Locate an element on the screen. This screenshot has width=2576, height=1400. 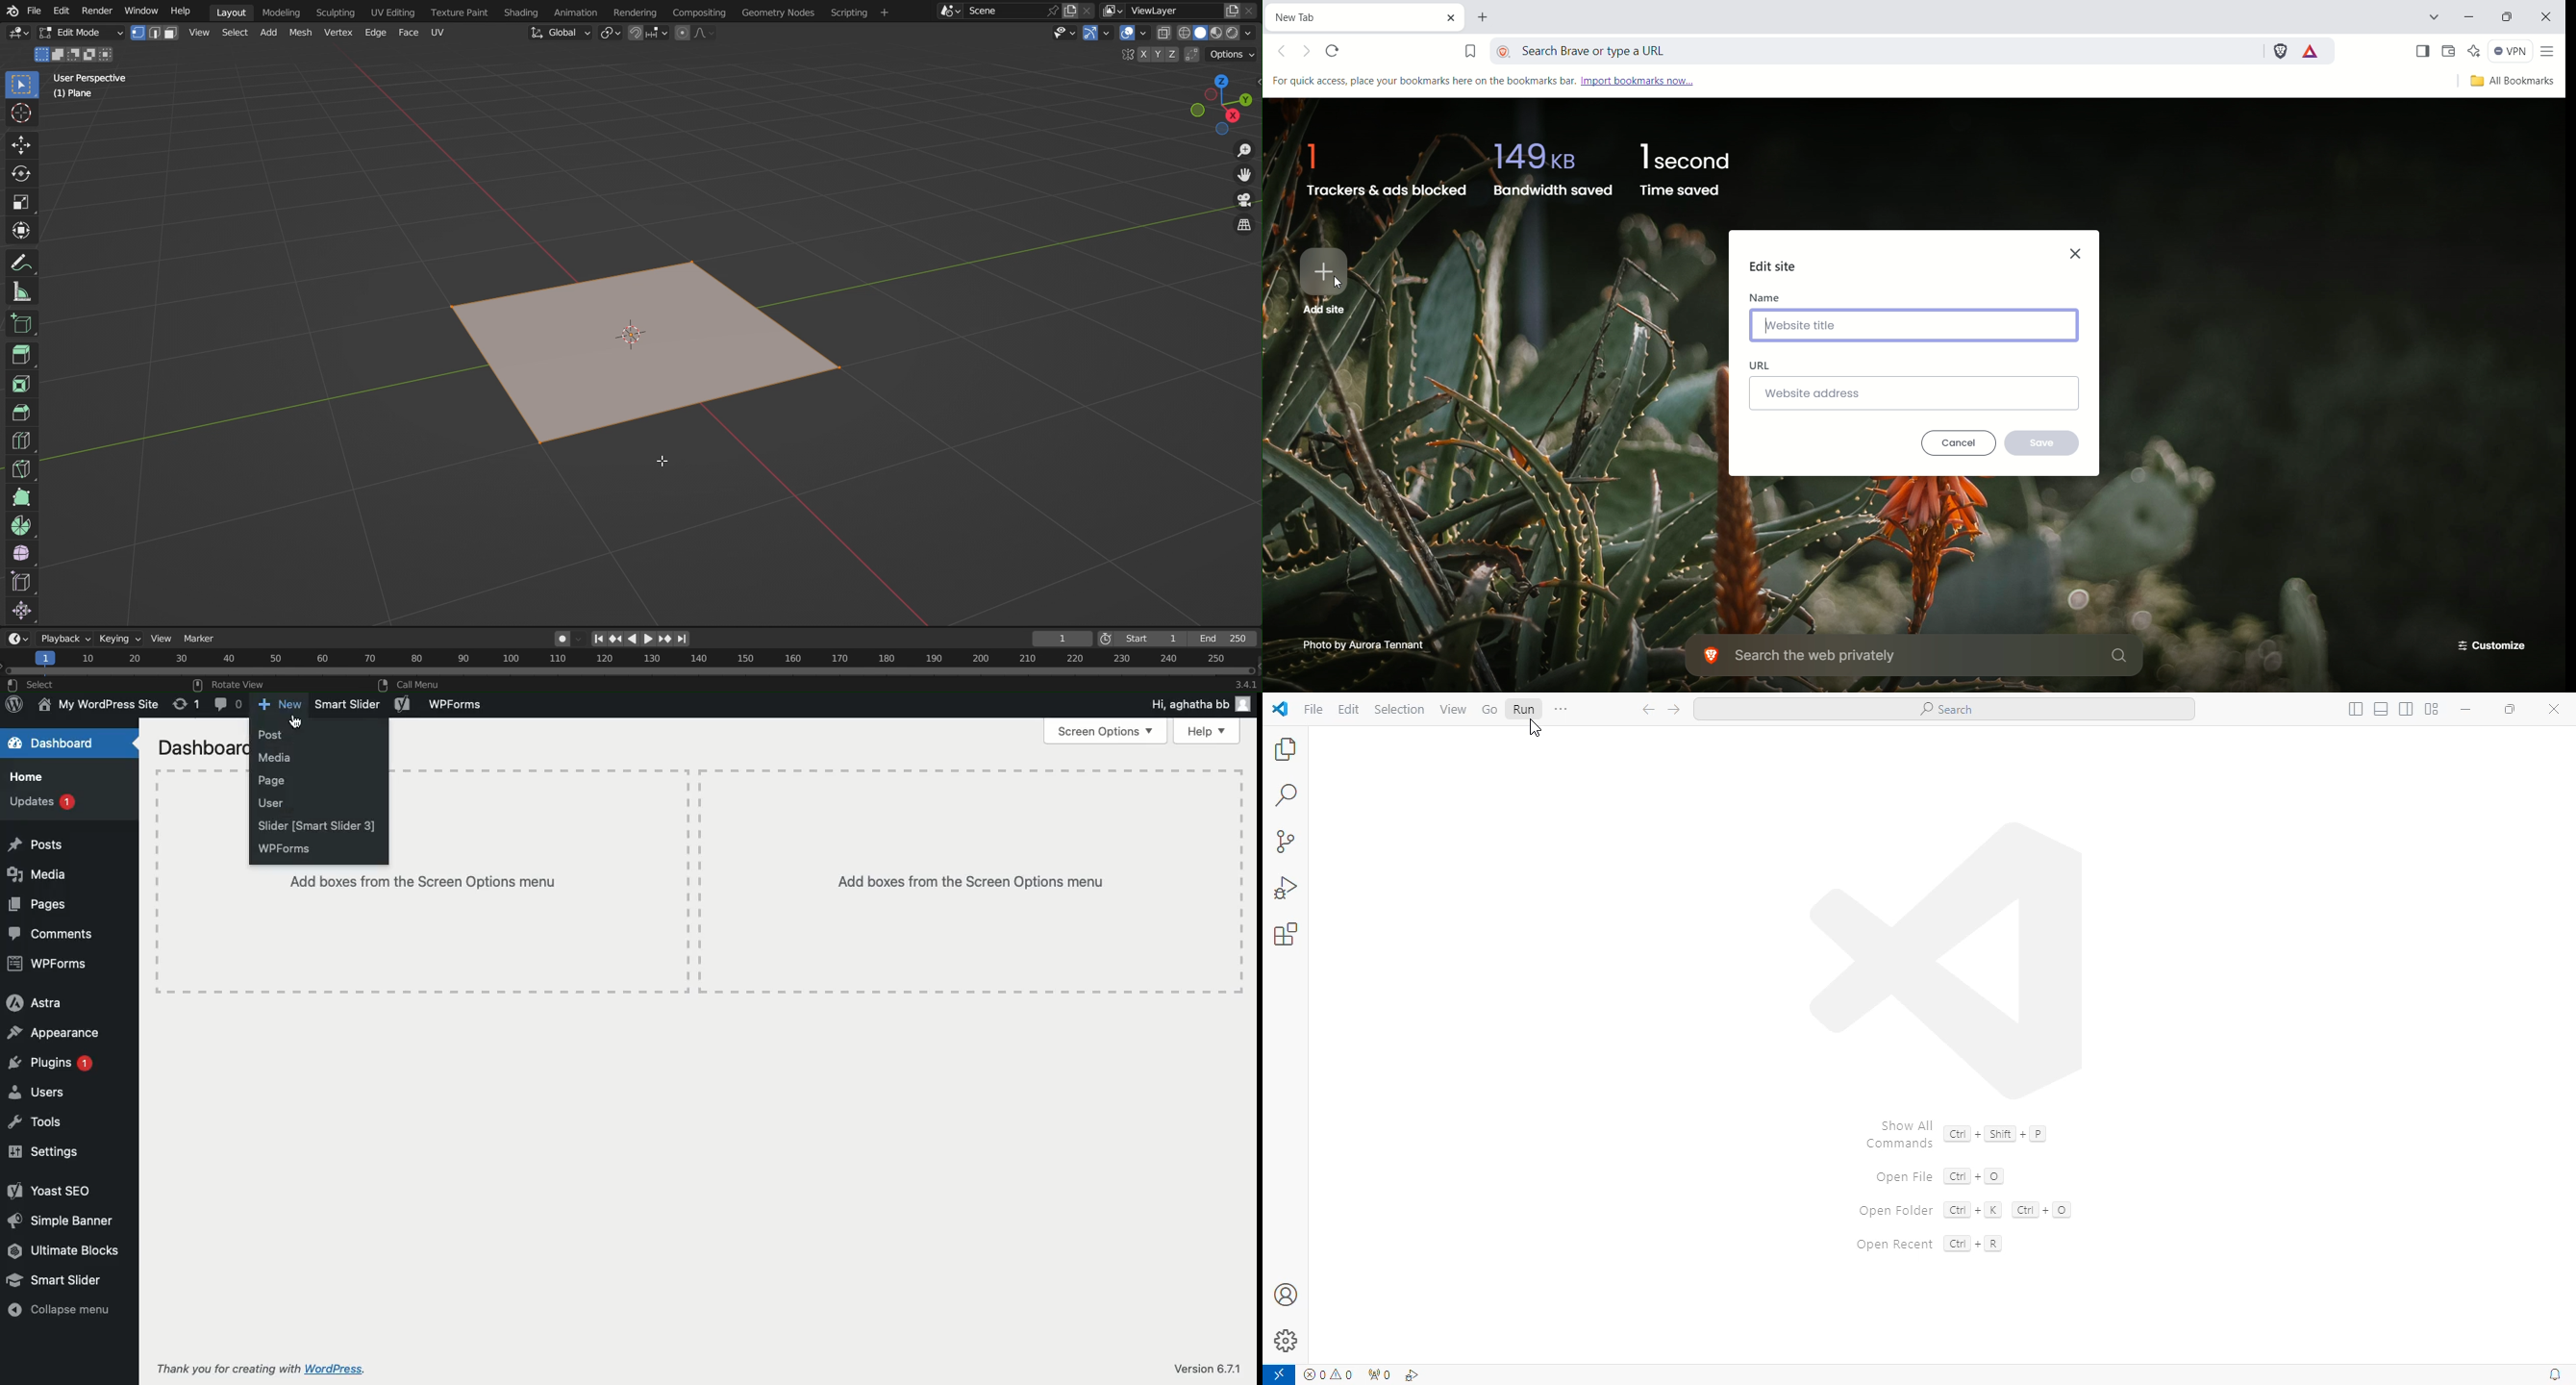
Global is located at coordinates (558, 33).